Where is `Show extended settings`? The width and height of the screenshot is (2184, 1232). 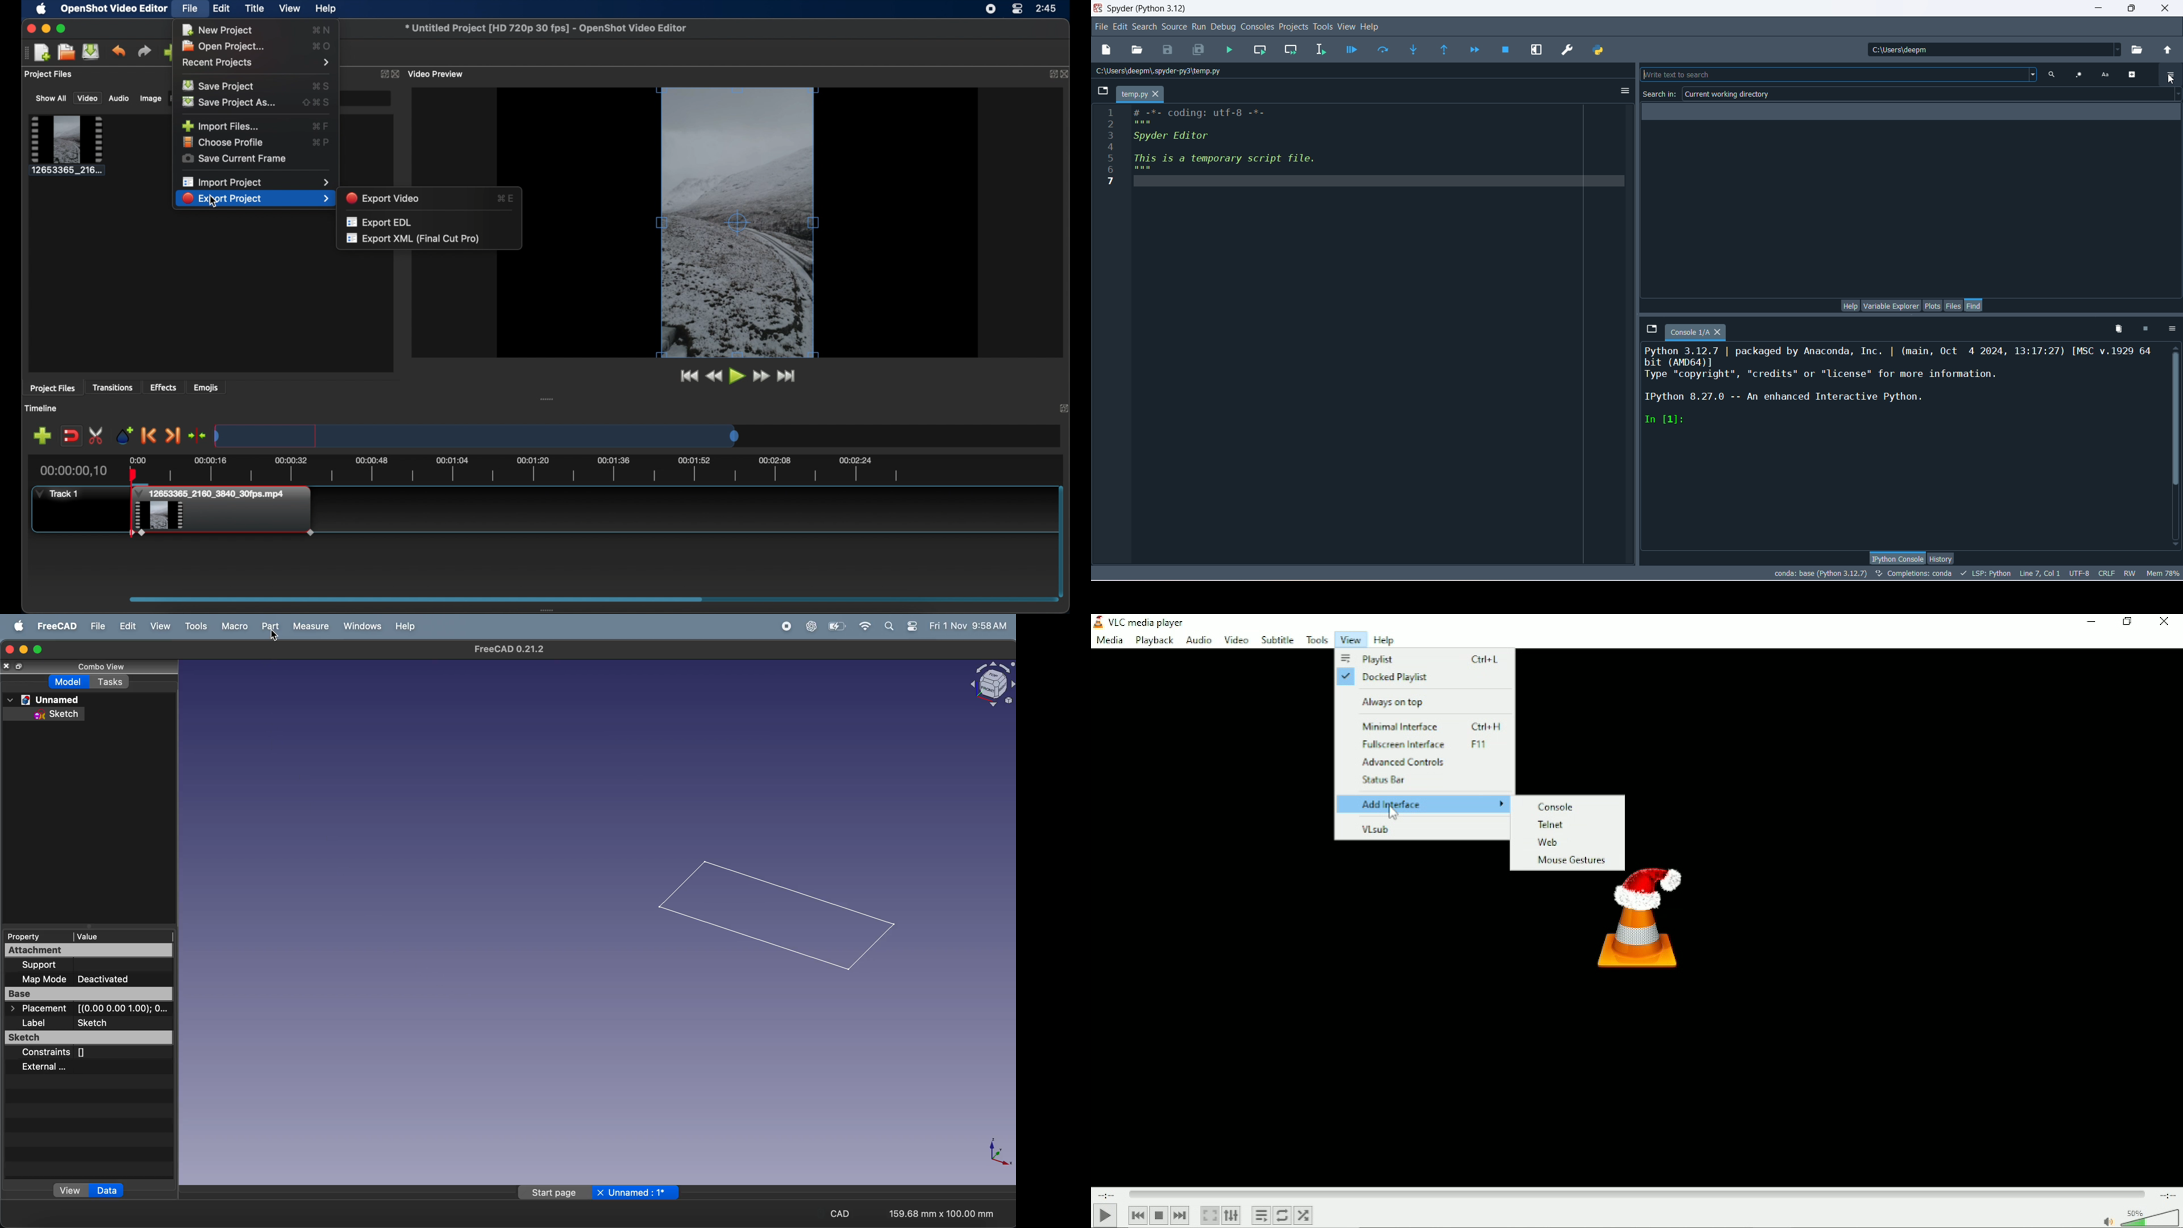 Show extended settings is located at coordinates (1230, 1216).